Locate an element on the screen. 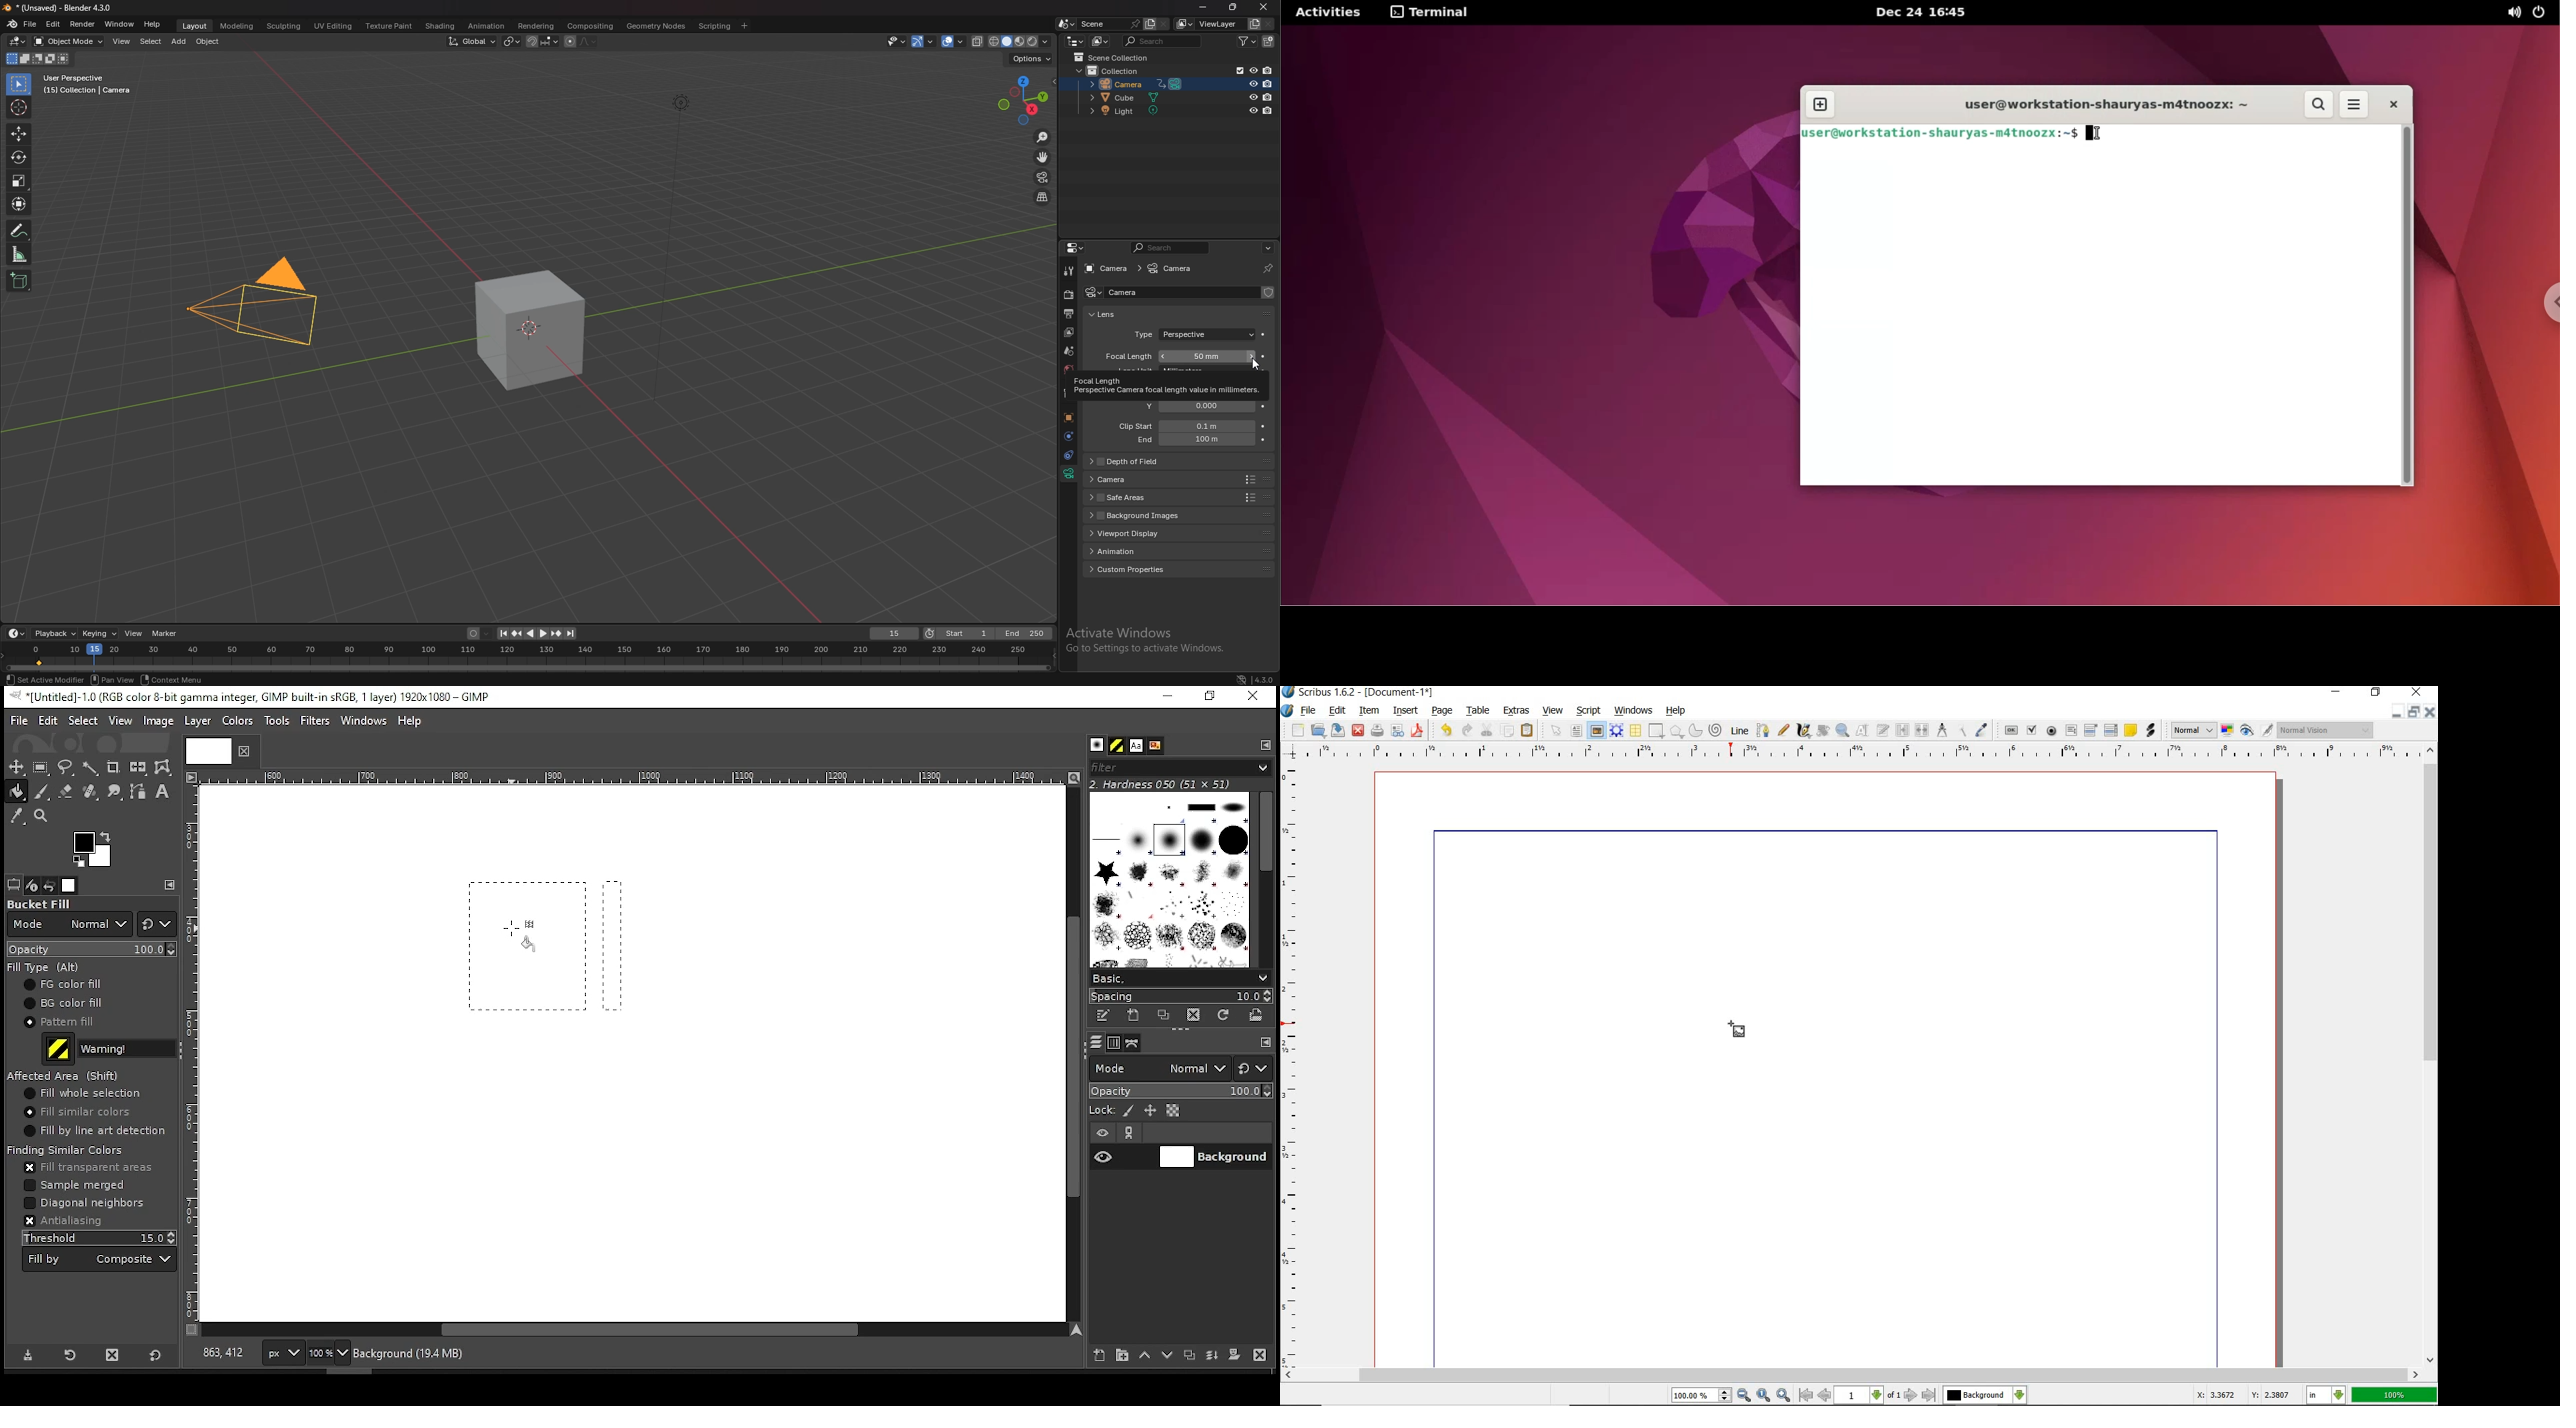  camera is located at coordinates (1173, 269).